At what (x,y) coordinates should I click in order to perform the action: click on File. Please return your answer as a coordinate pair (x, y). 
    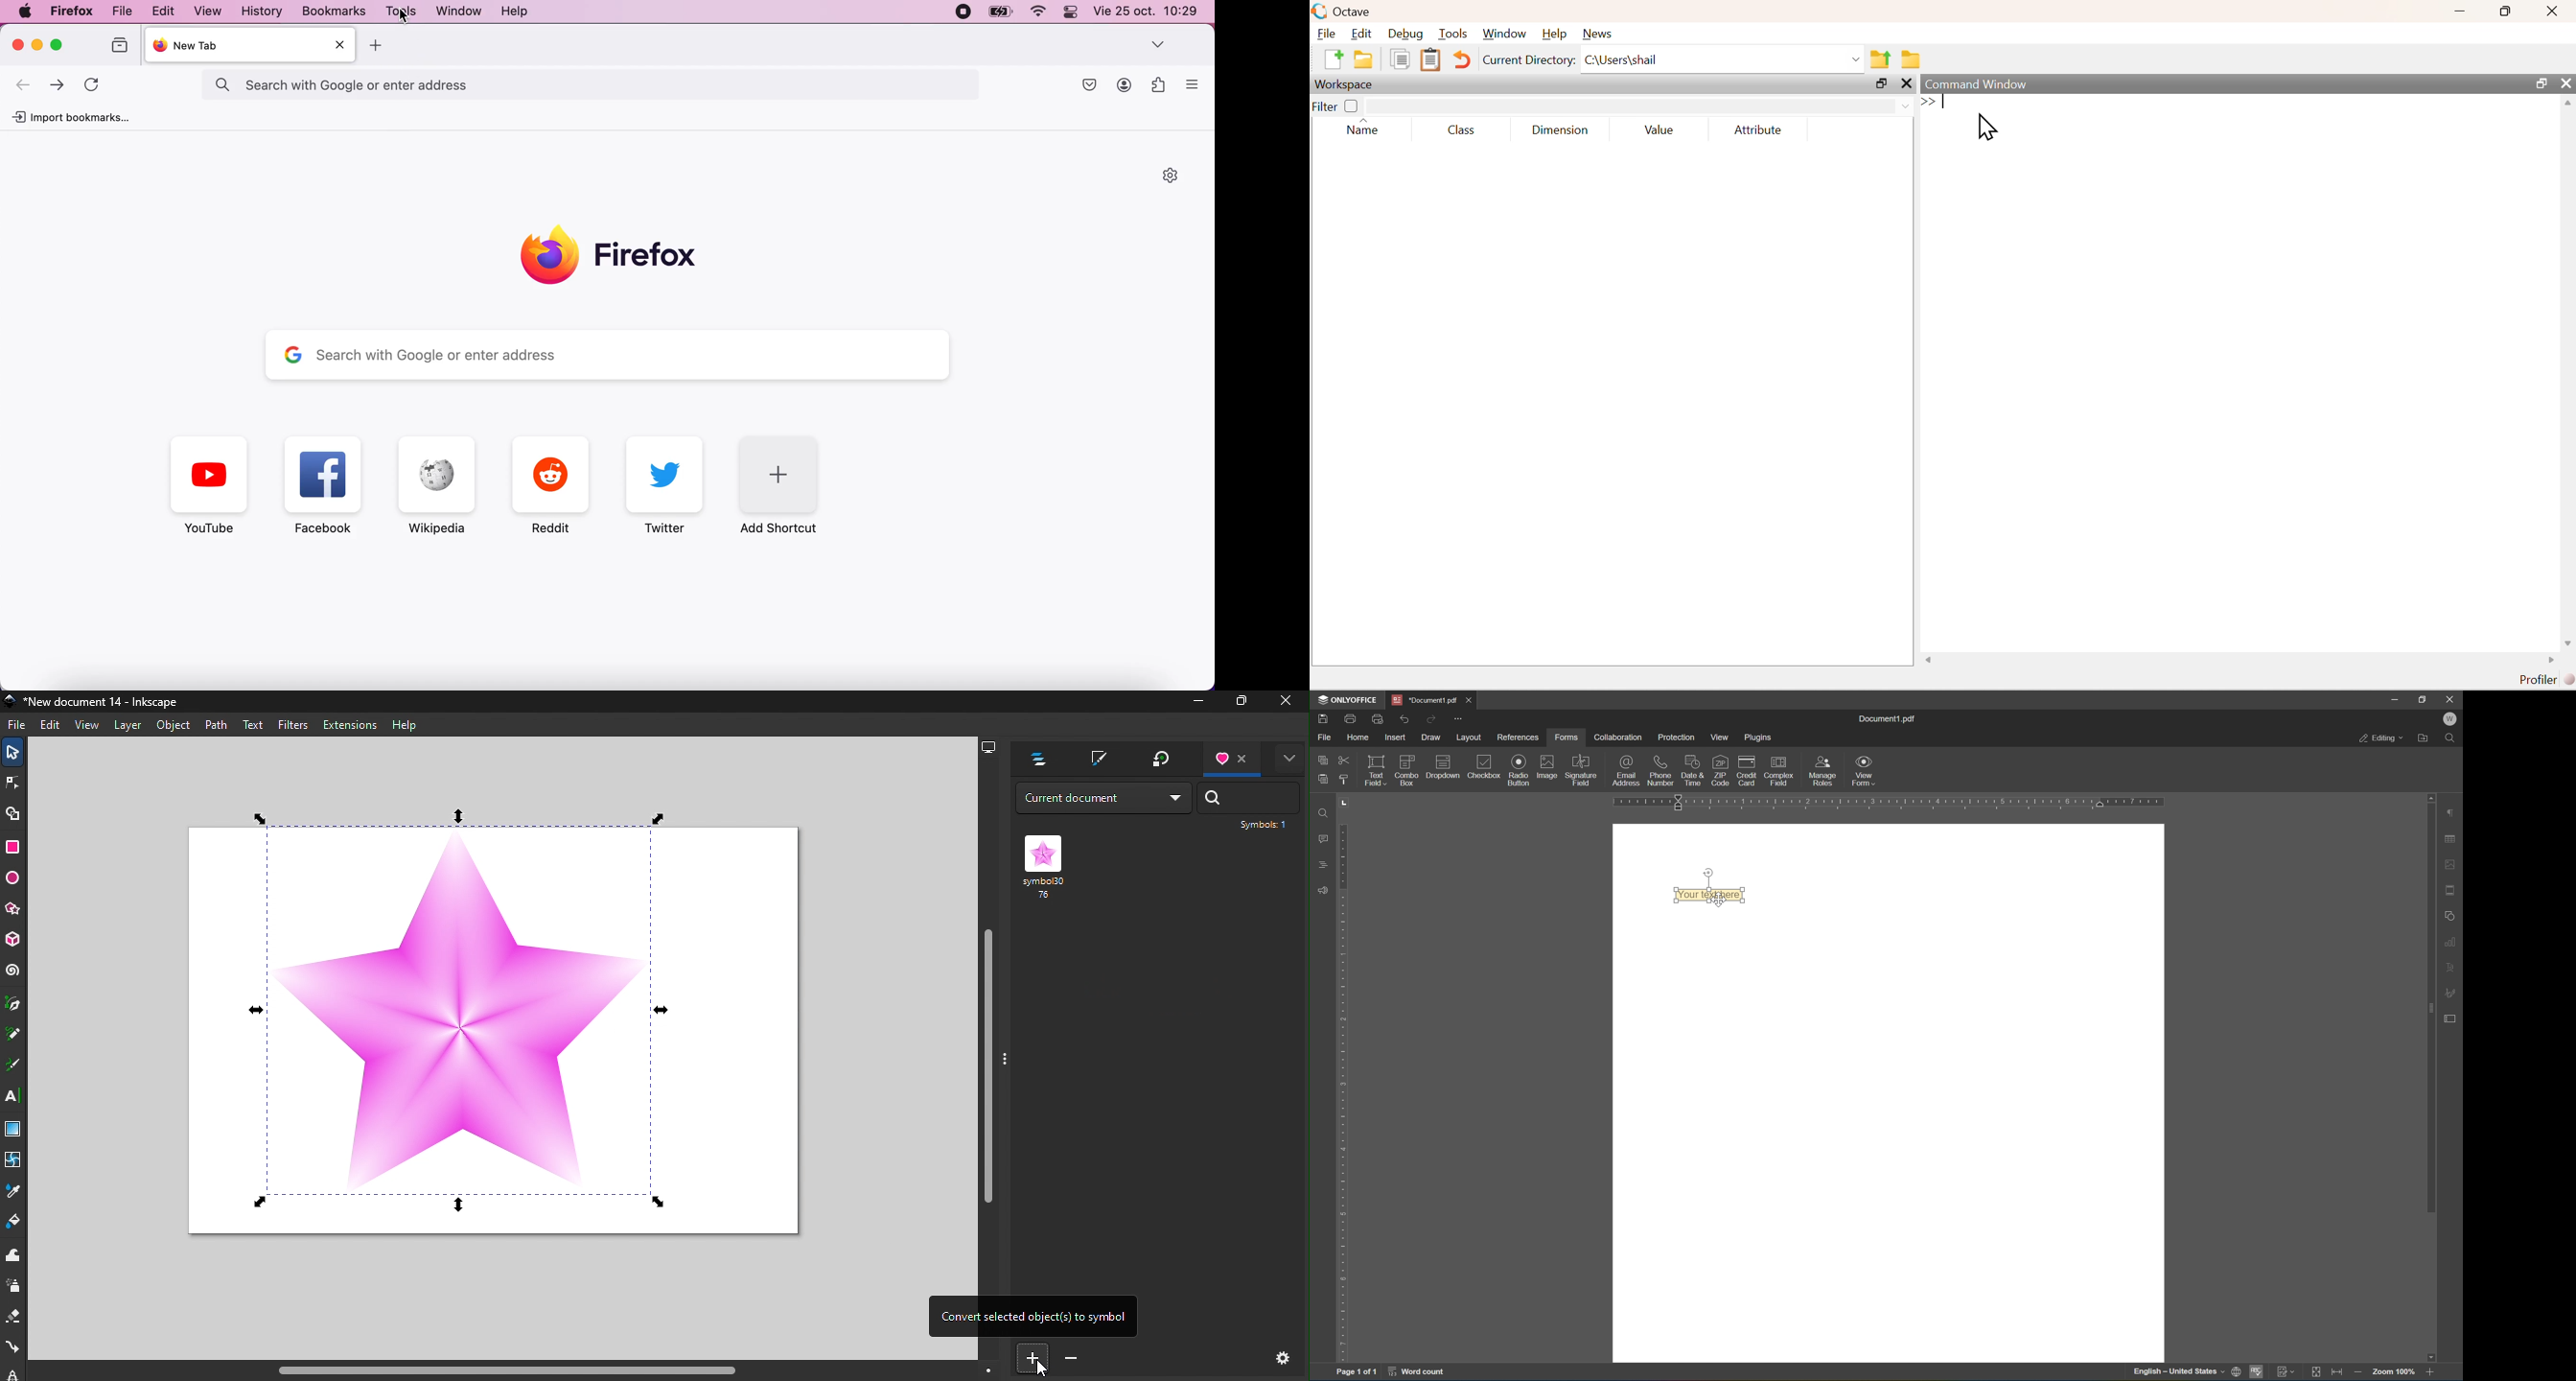
    Looking at the image, I should click on (122, 11).